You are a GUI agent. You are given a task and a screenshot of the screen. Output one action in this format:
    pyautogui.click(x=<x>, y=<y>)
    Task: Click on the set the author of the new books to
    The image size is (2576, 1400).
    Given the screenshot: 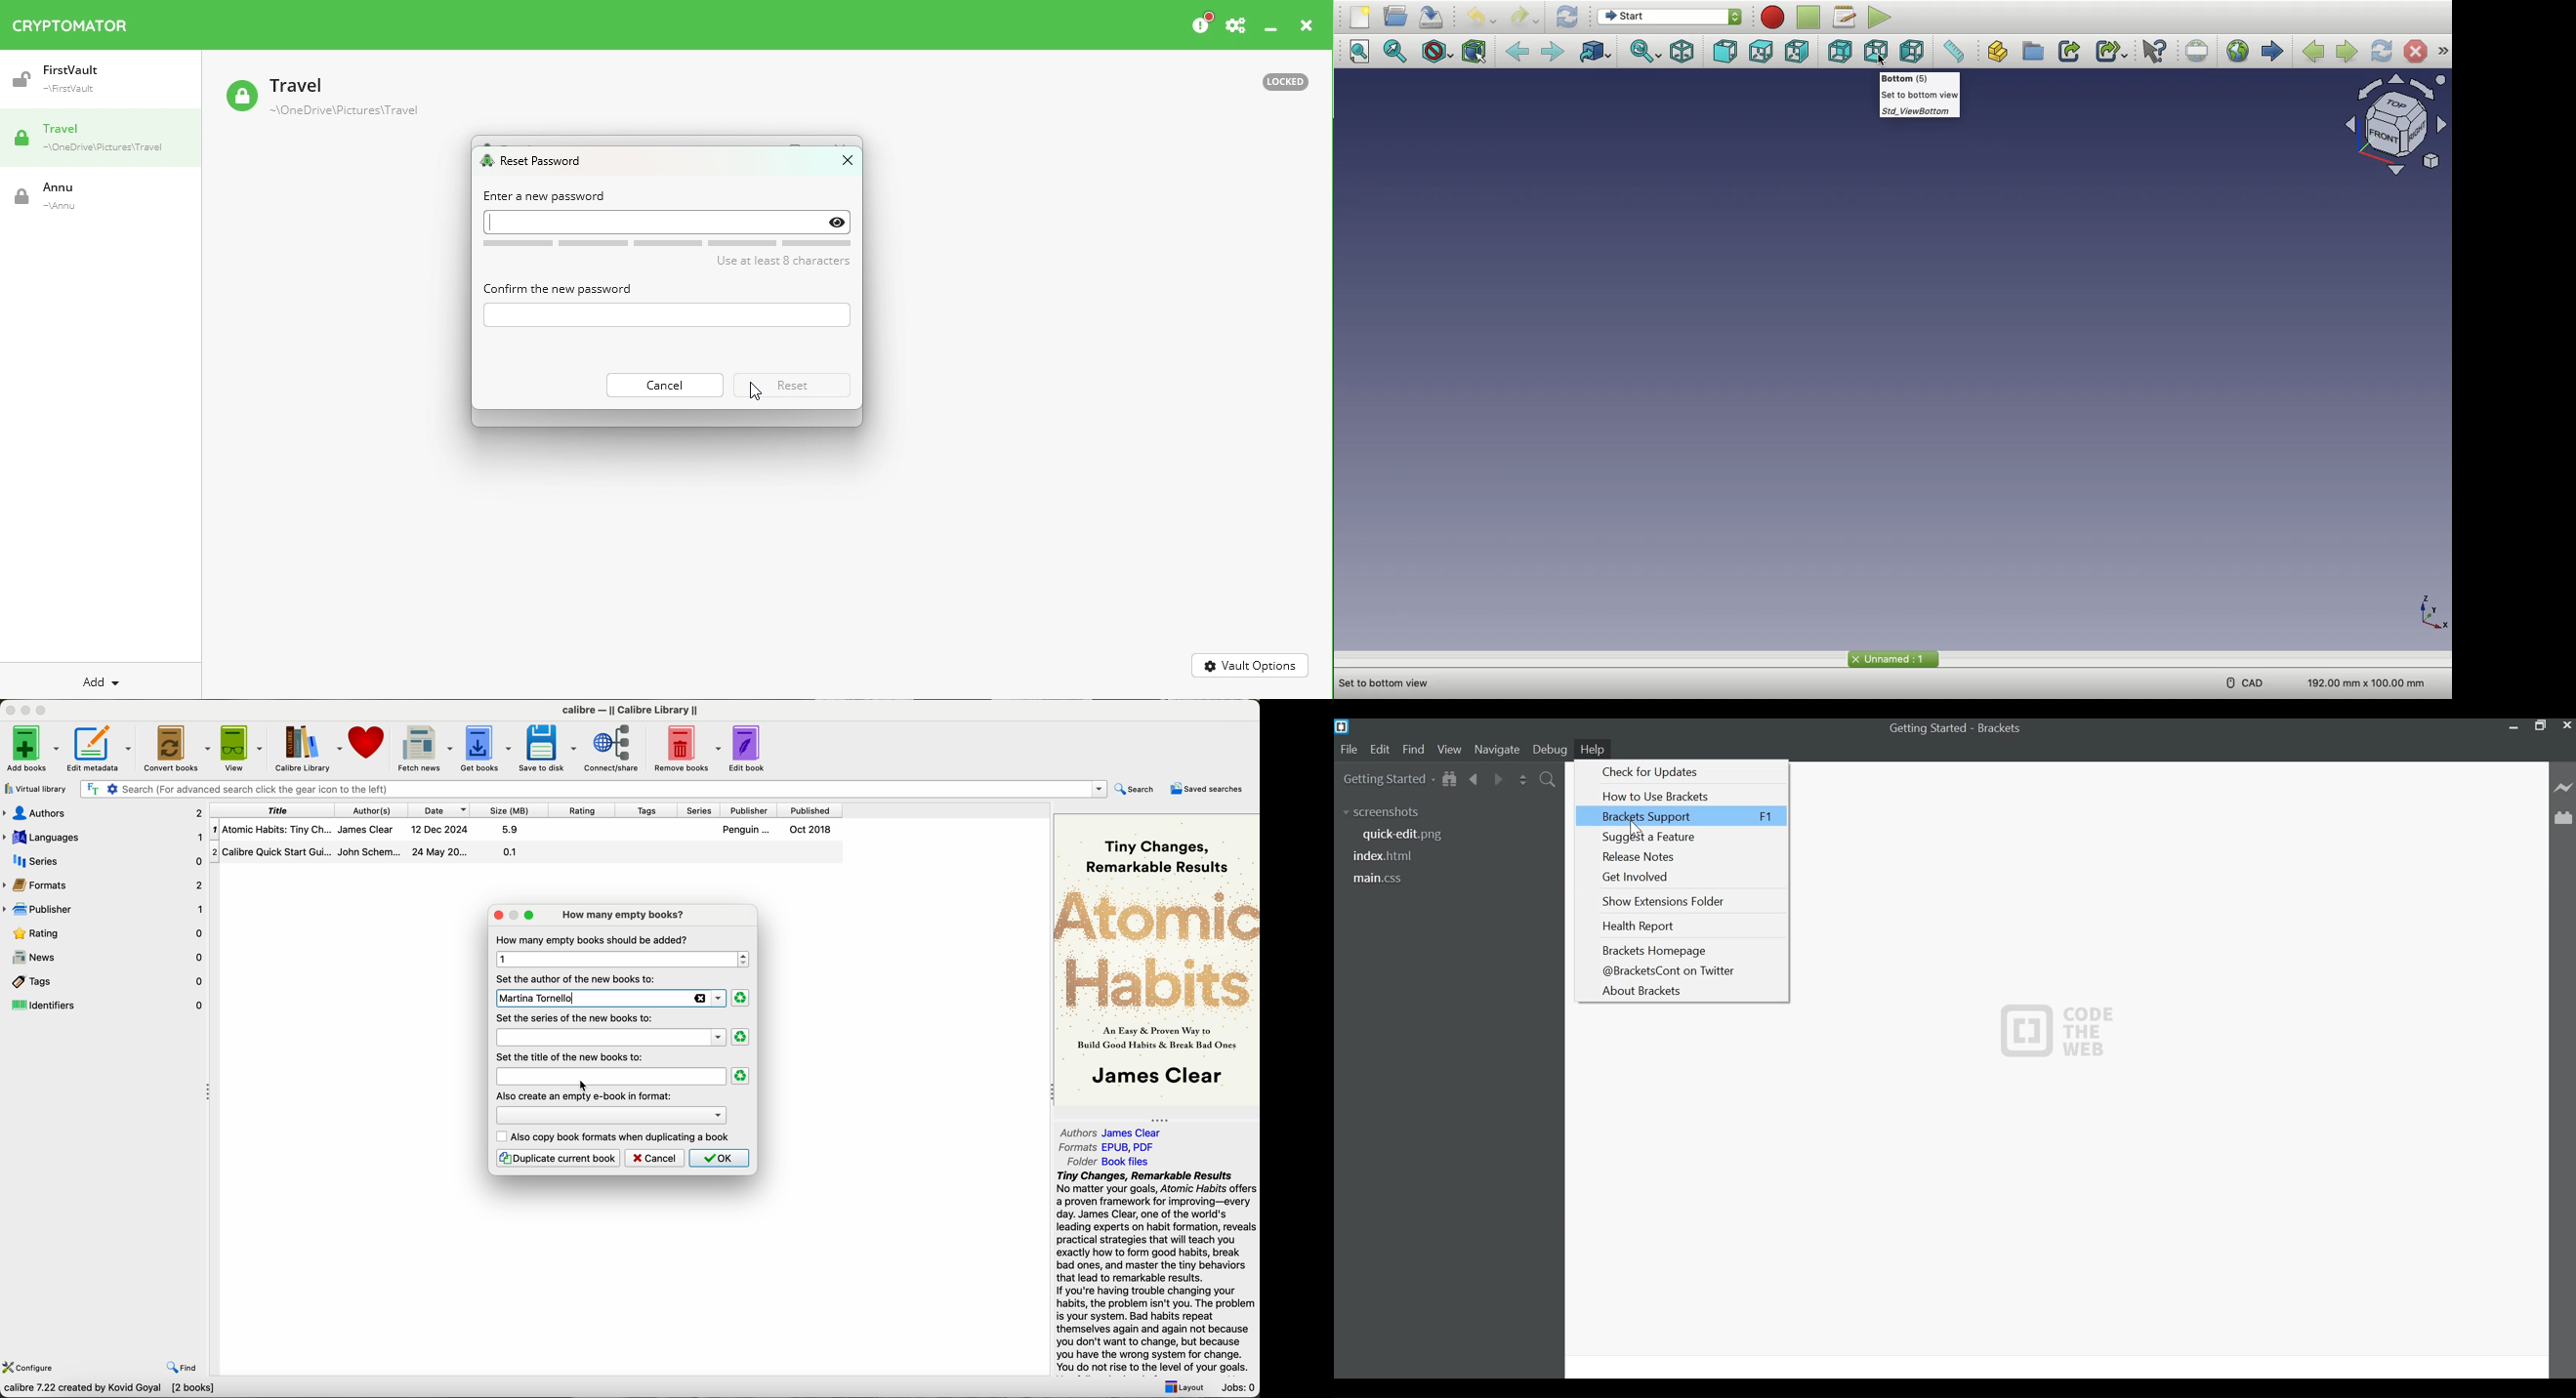 What is the action you would take?
    pyautogui.click(x=578, y=978)
    